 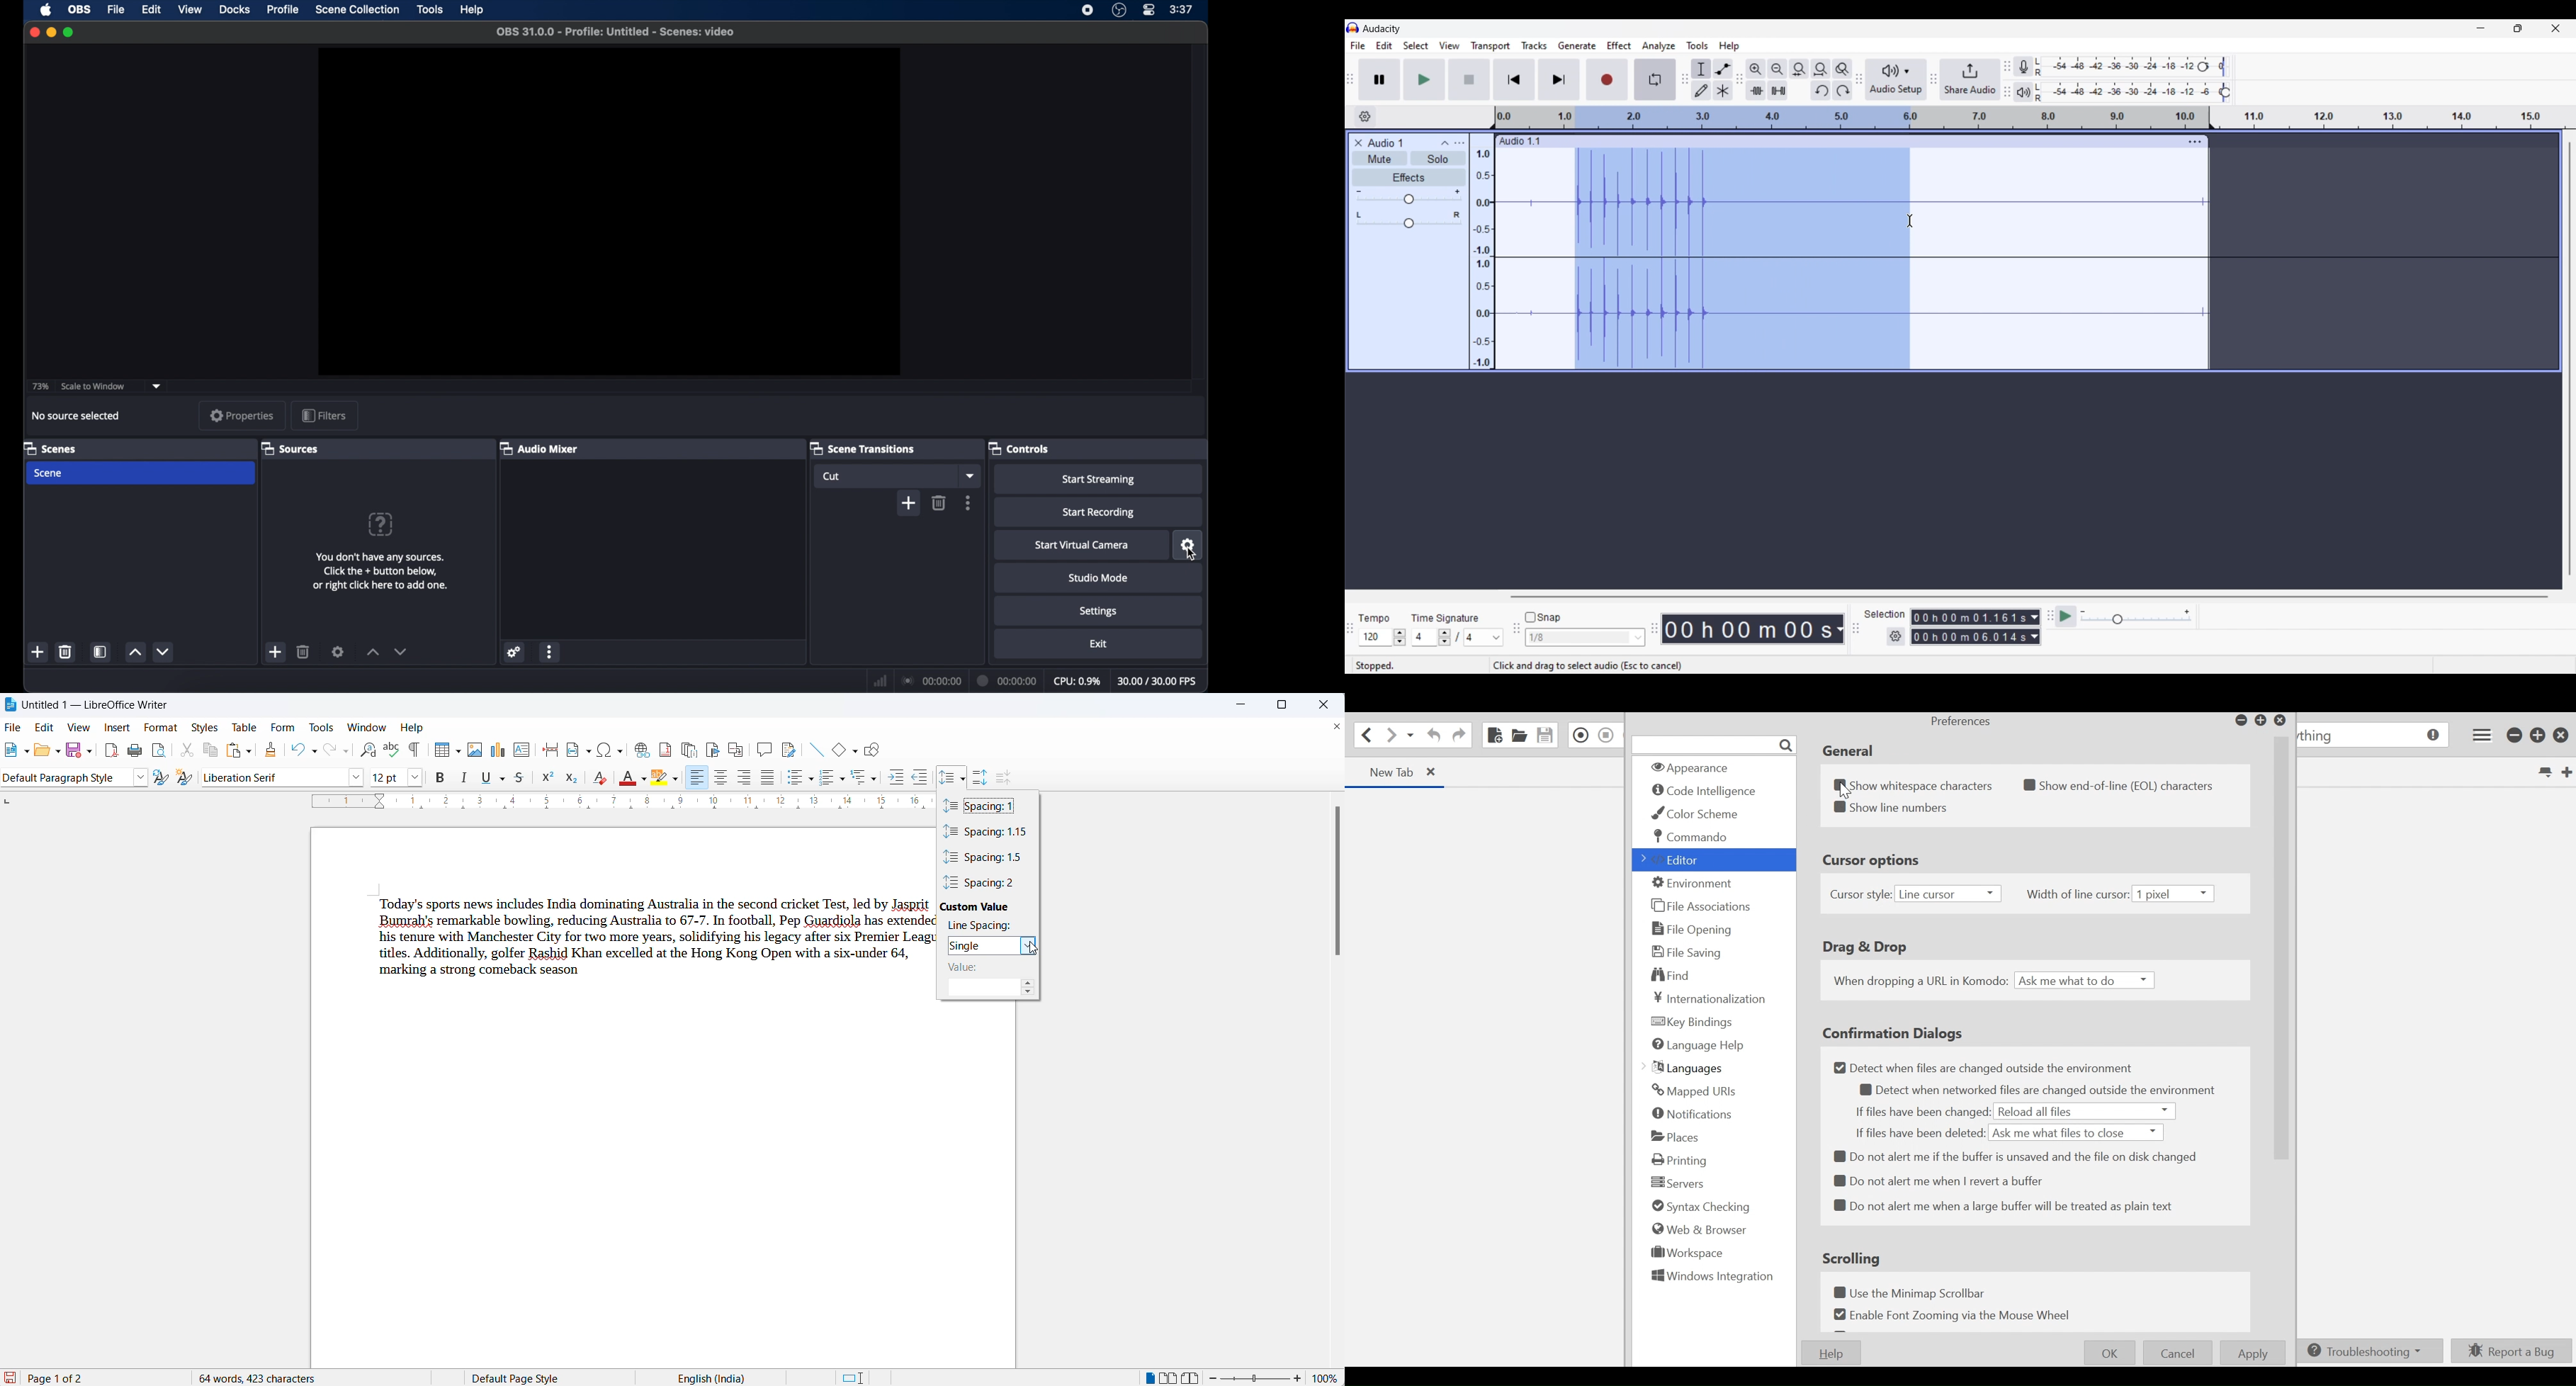 I want to click on View menu, so click(x=1450, y=46).